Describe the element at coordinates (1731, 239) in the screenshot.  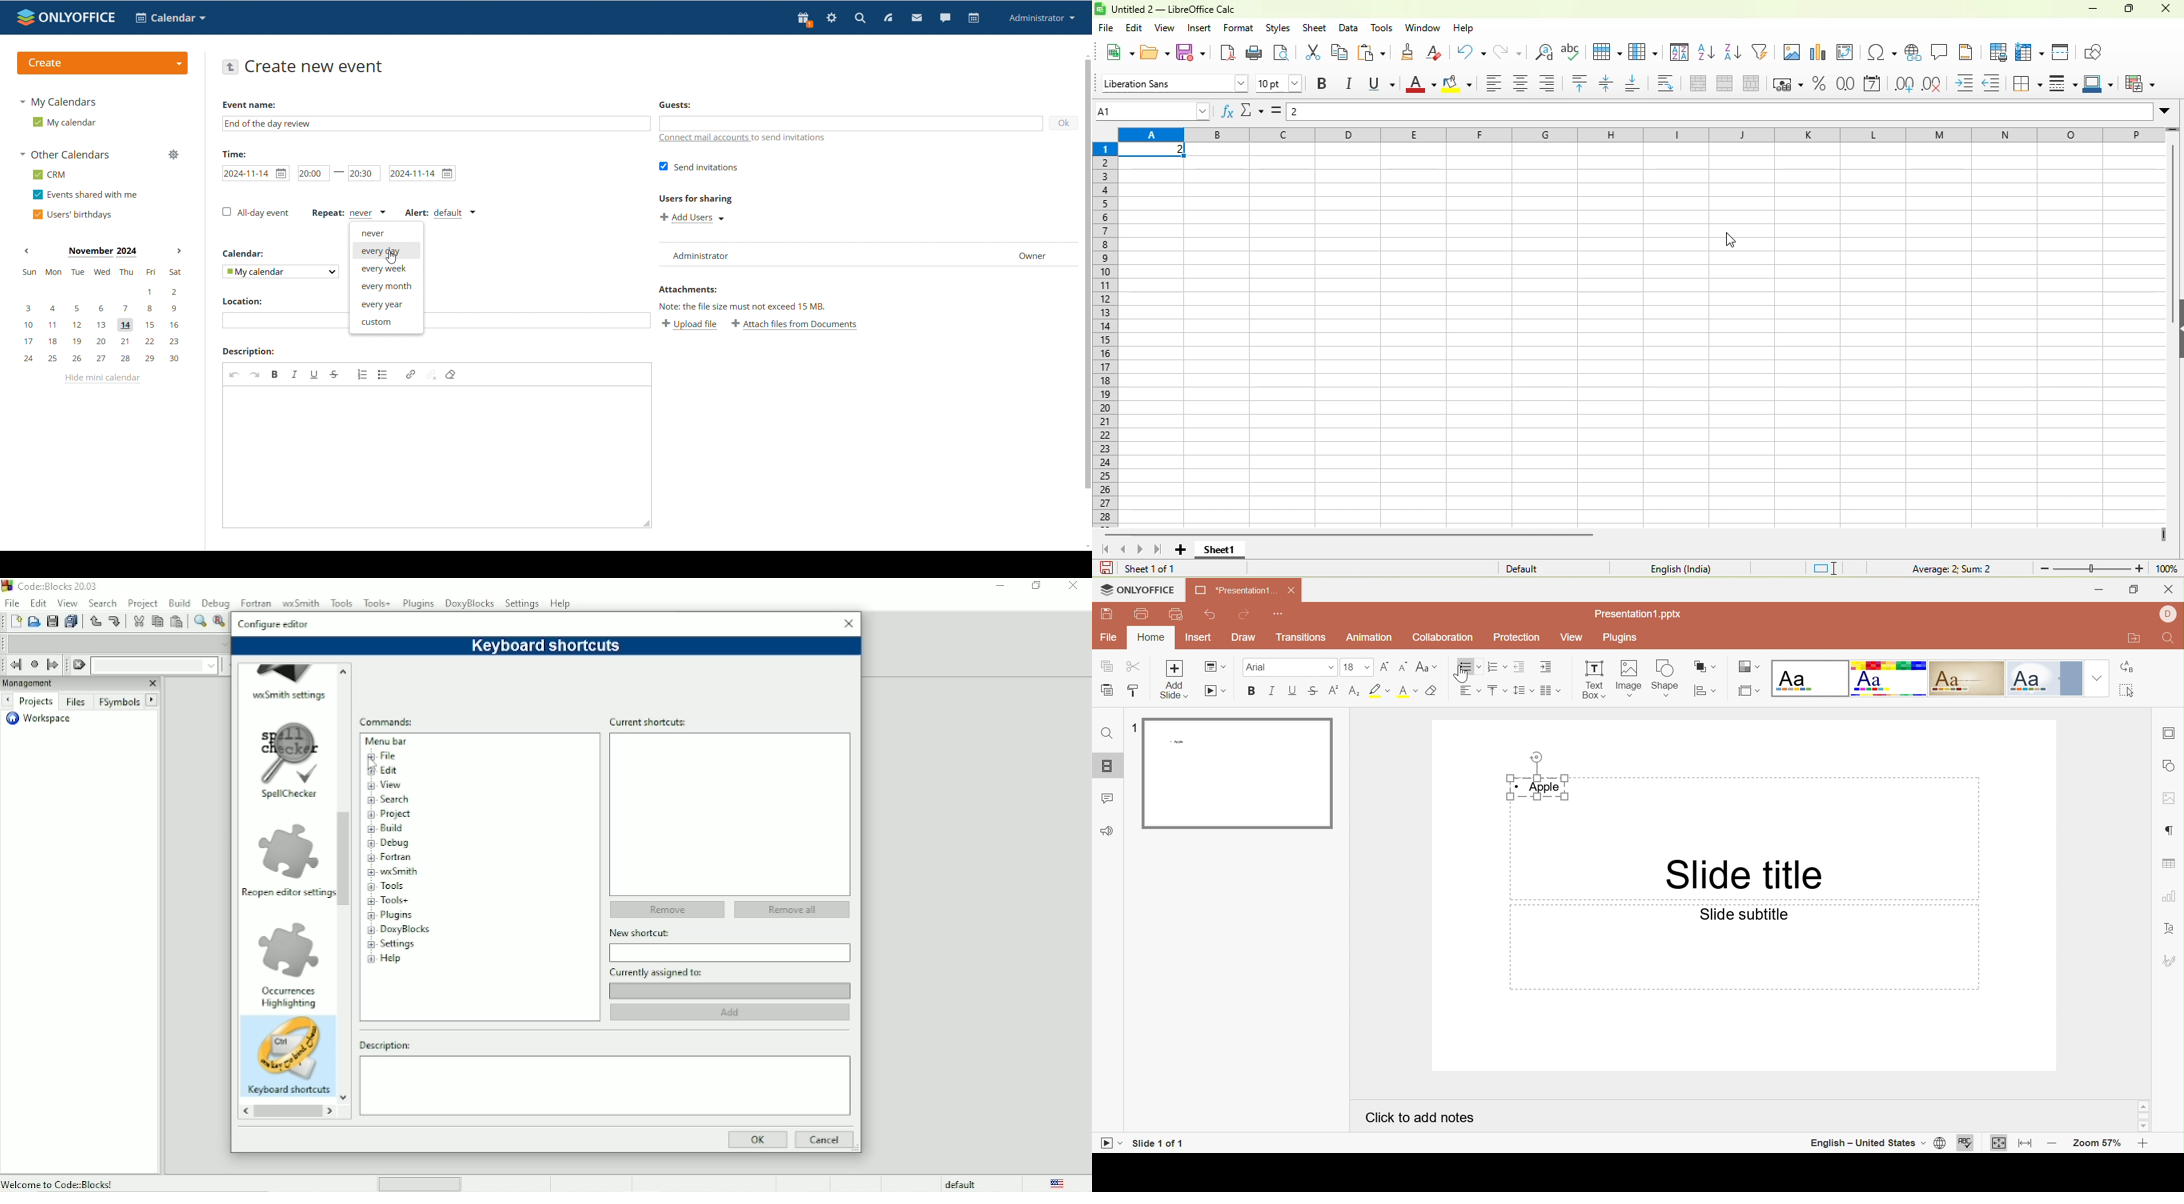
I see `cursor` at that location.